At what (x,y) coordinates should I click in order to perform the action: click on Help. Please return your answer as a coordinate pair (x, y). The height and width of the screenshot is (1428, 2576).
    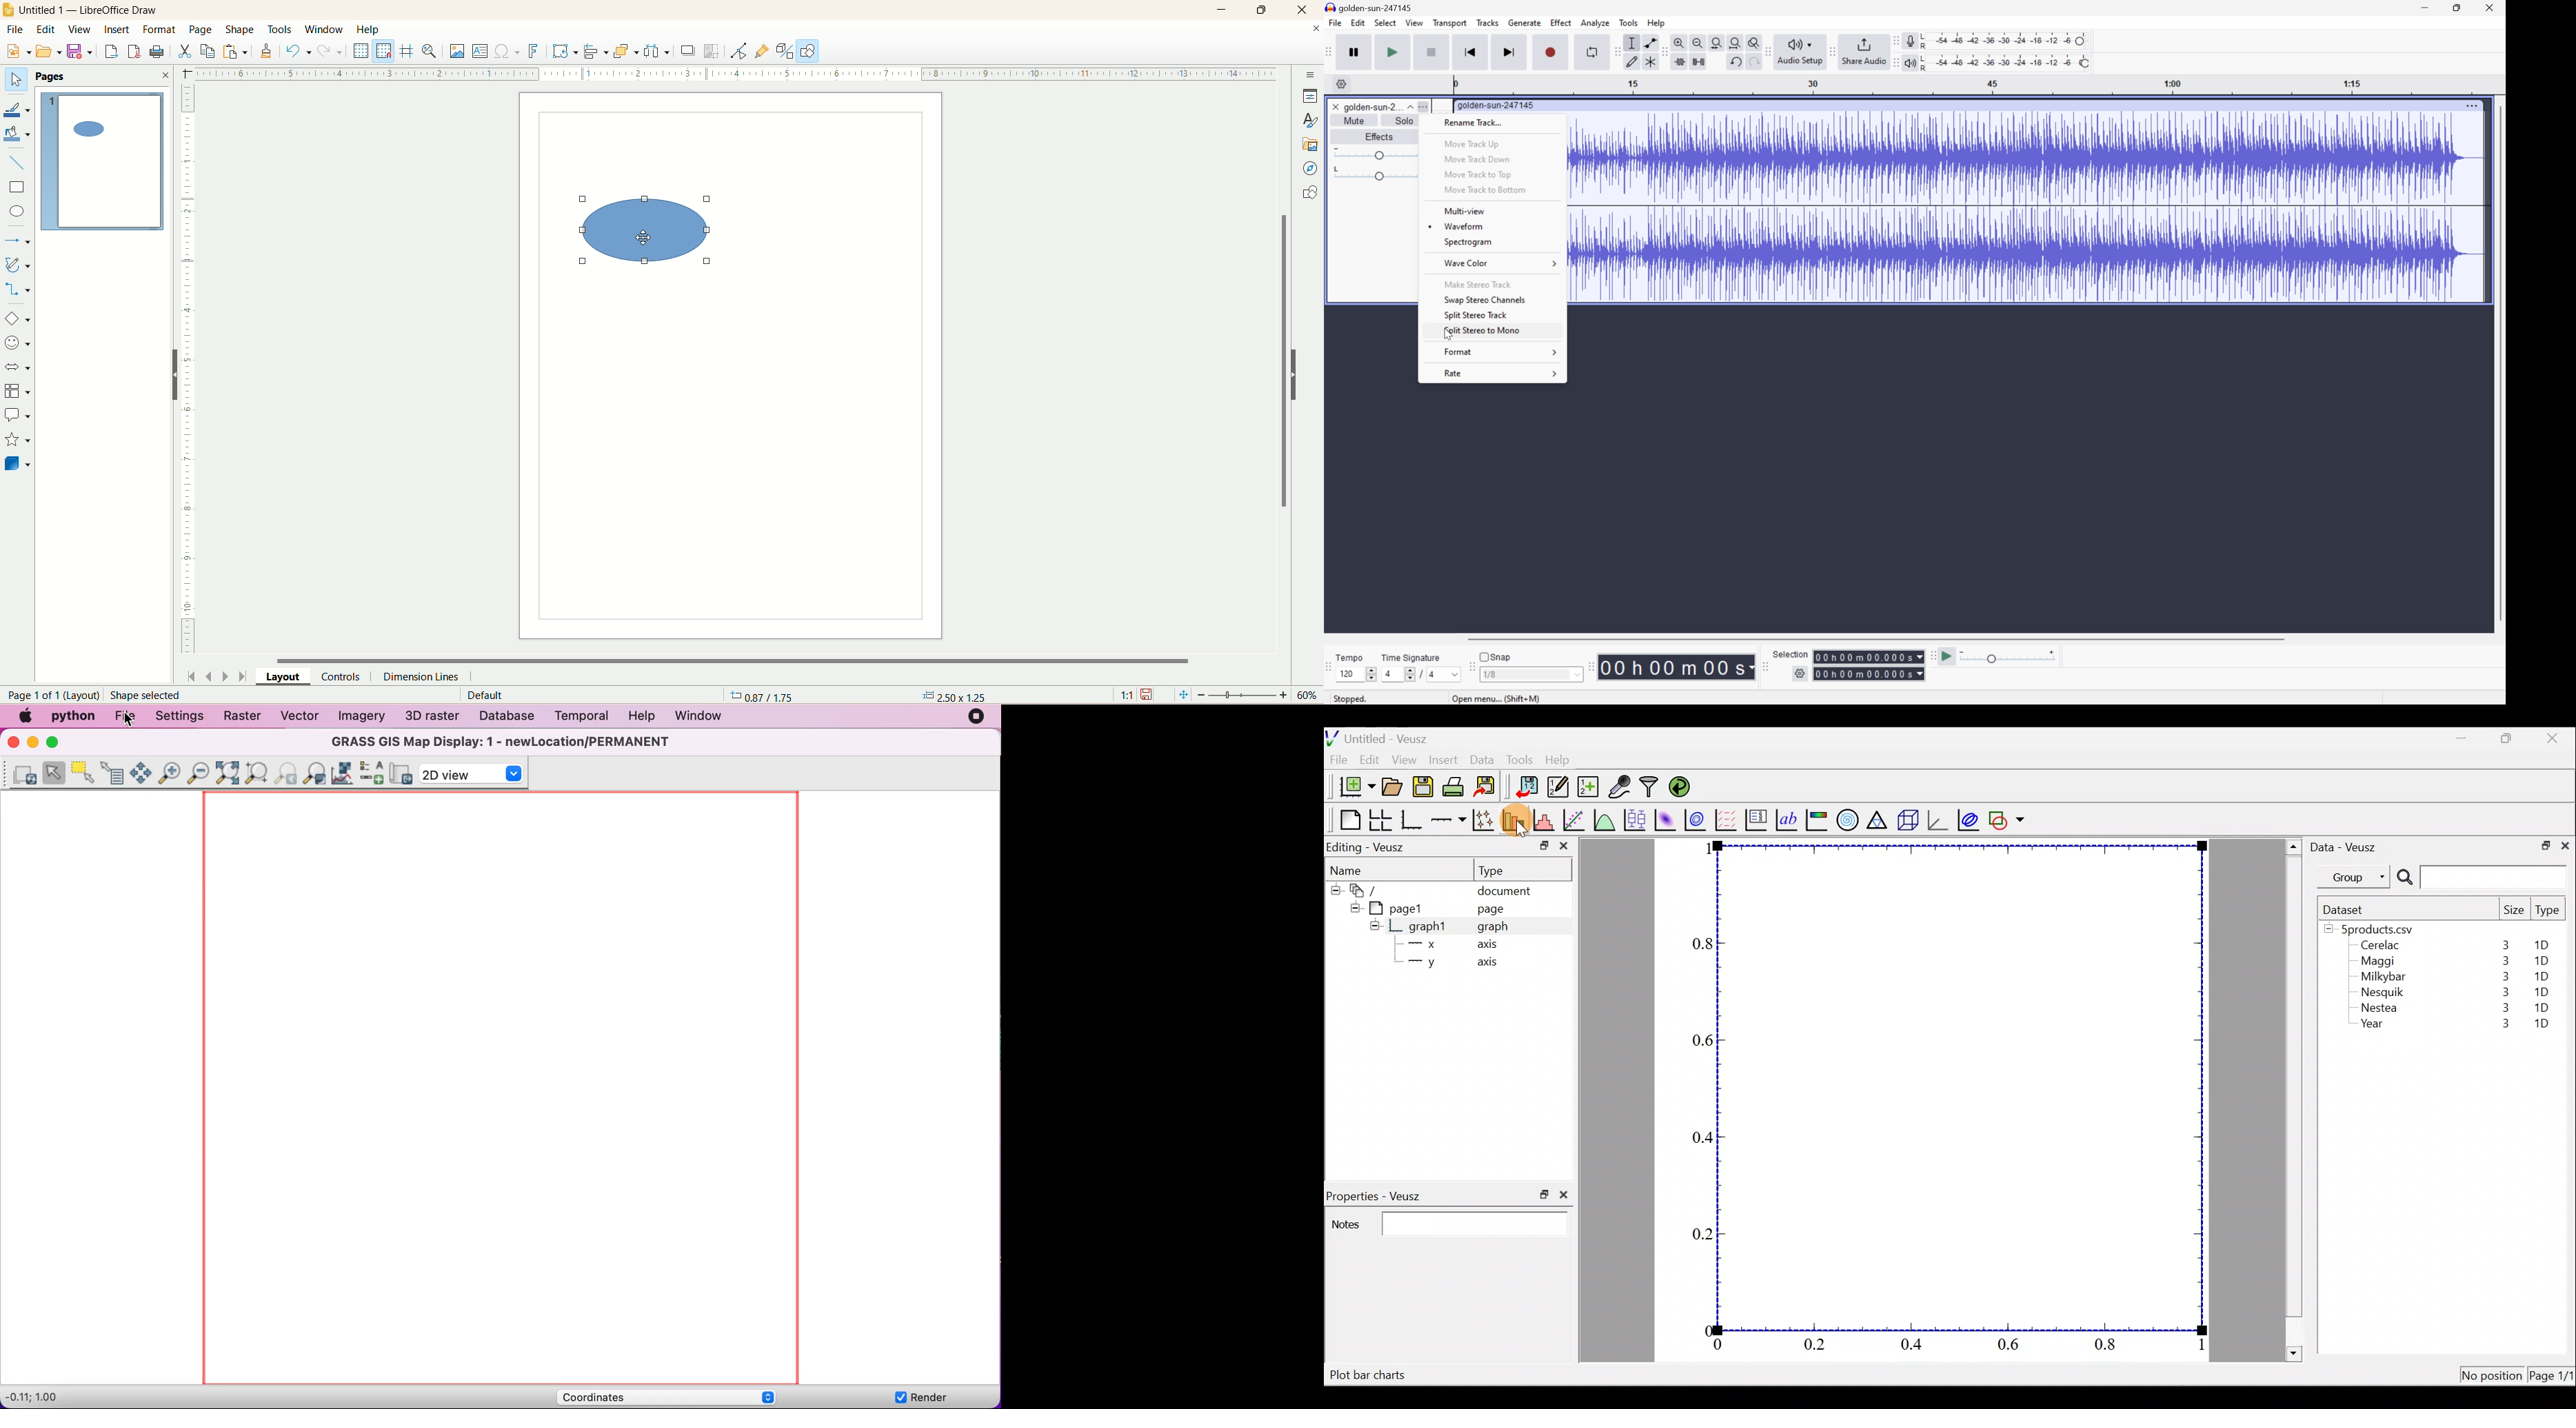
    Looking at the image, I should click on (1657, 23).